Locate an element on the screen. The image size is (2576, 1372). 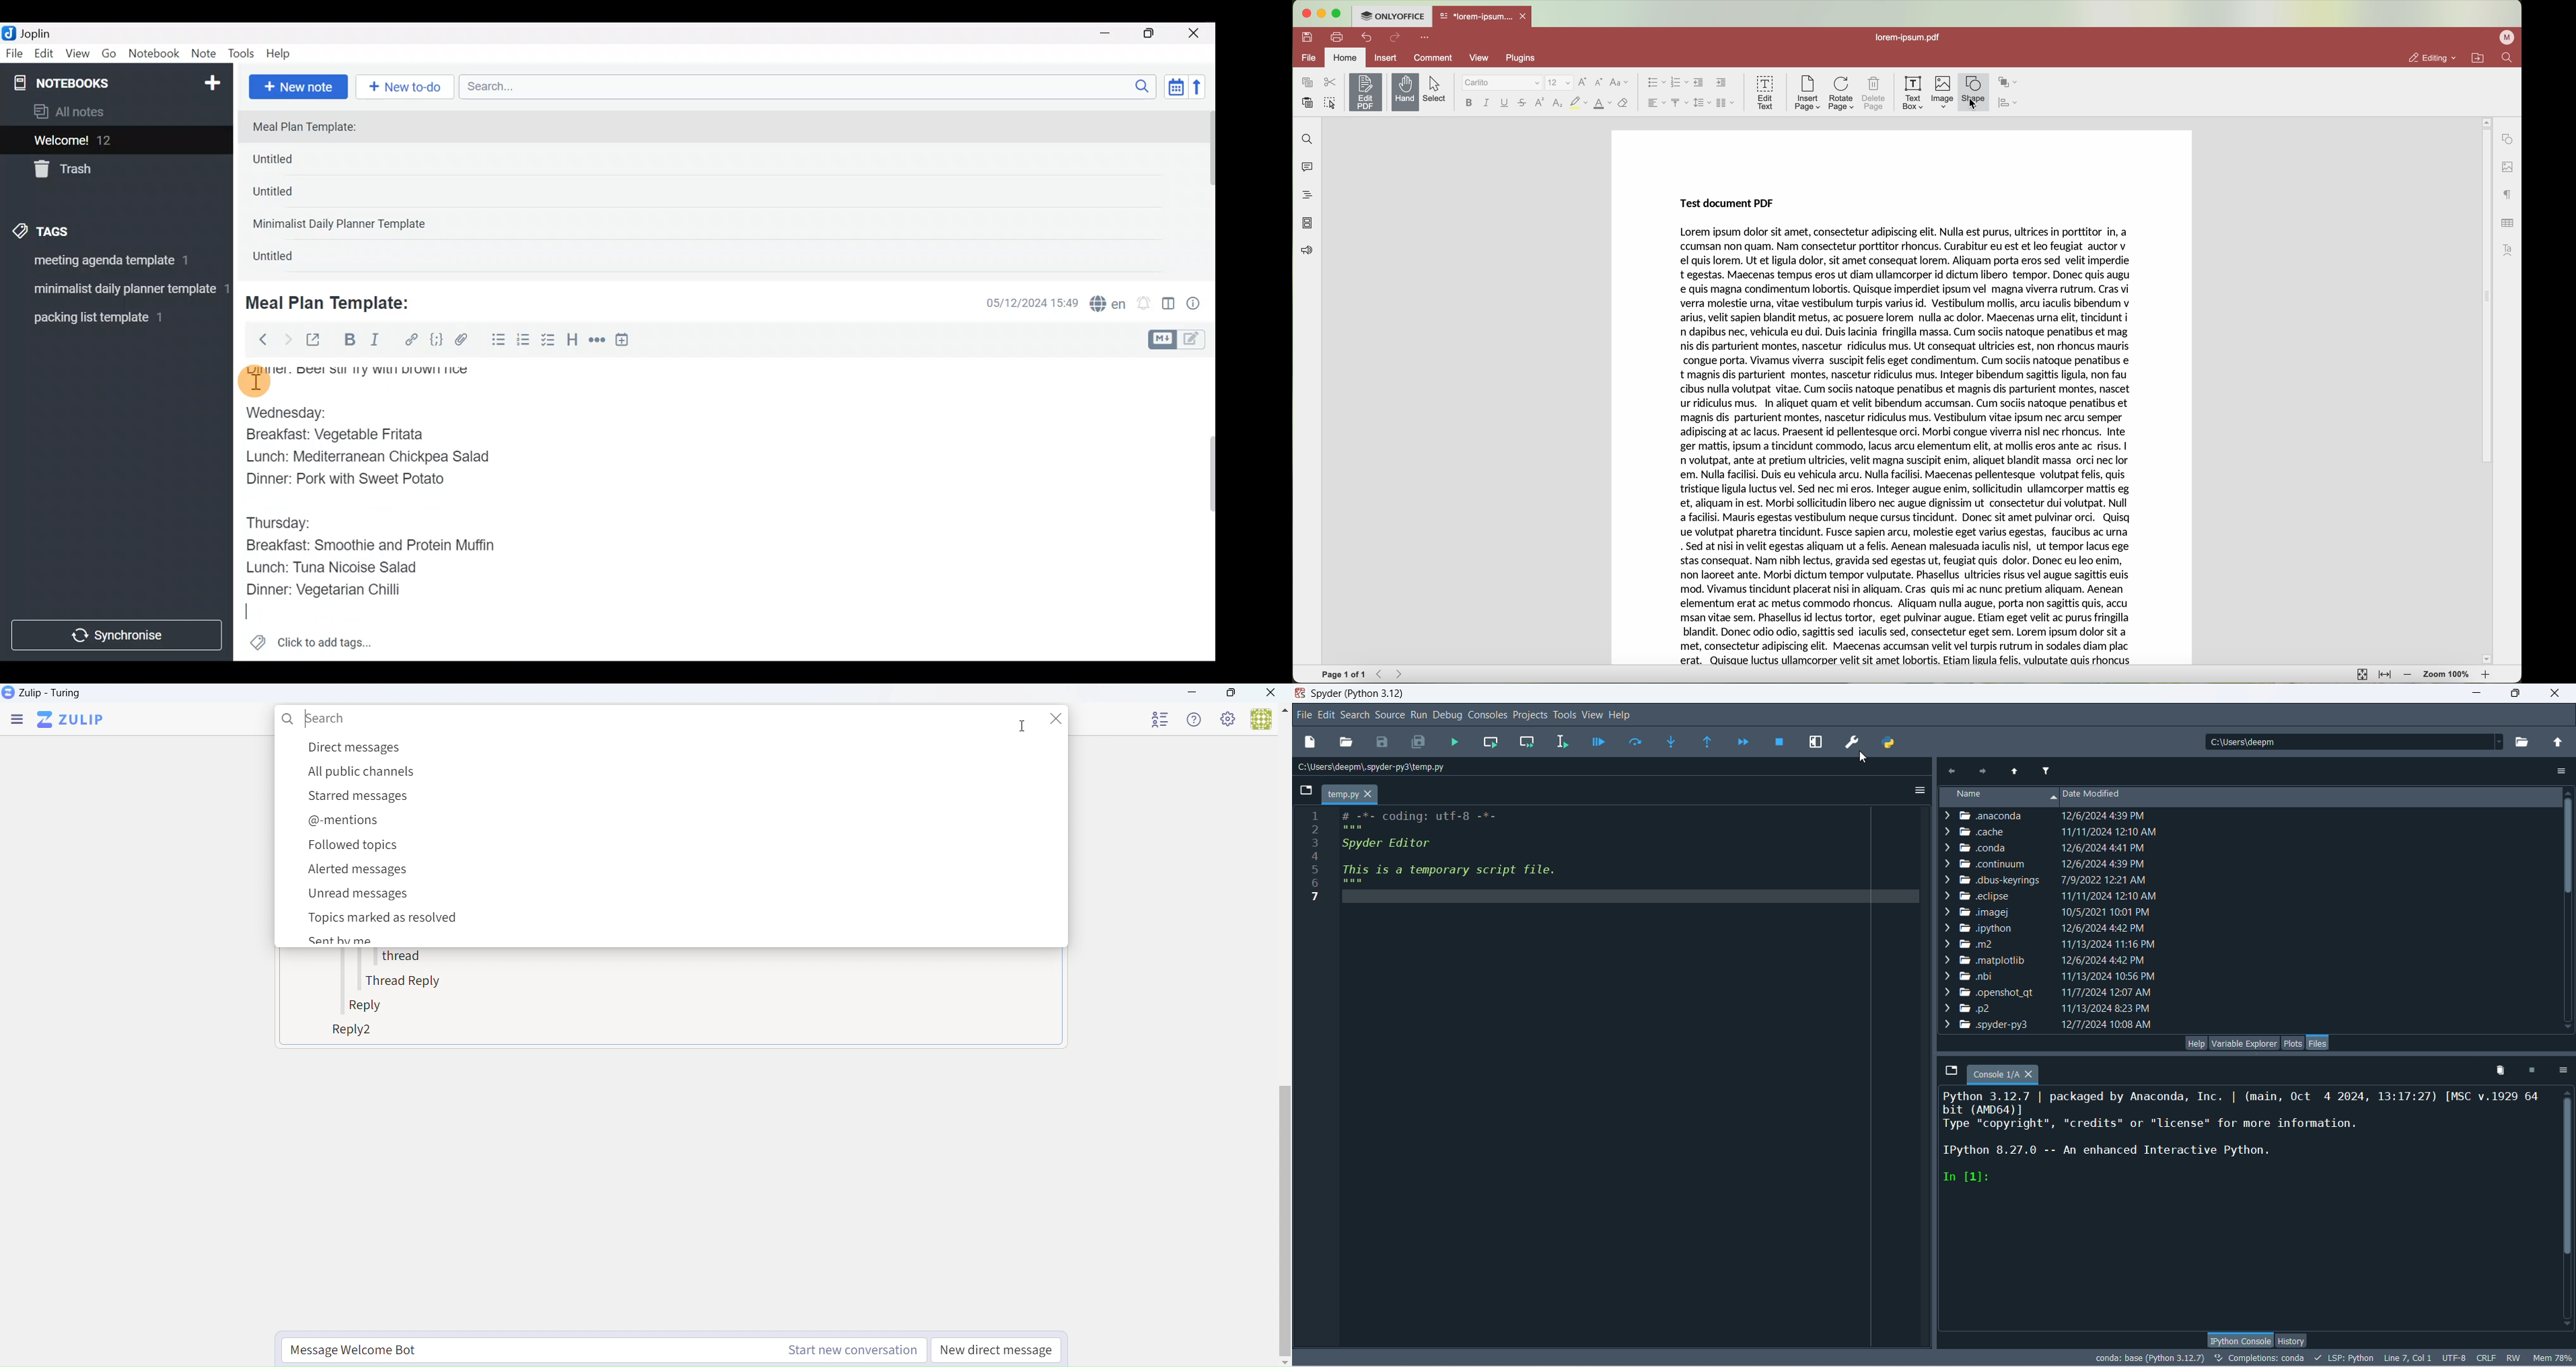
open file is located at coordinates (1483, 17).